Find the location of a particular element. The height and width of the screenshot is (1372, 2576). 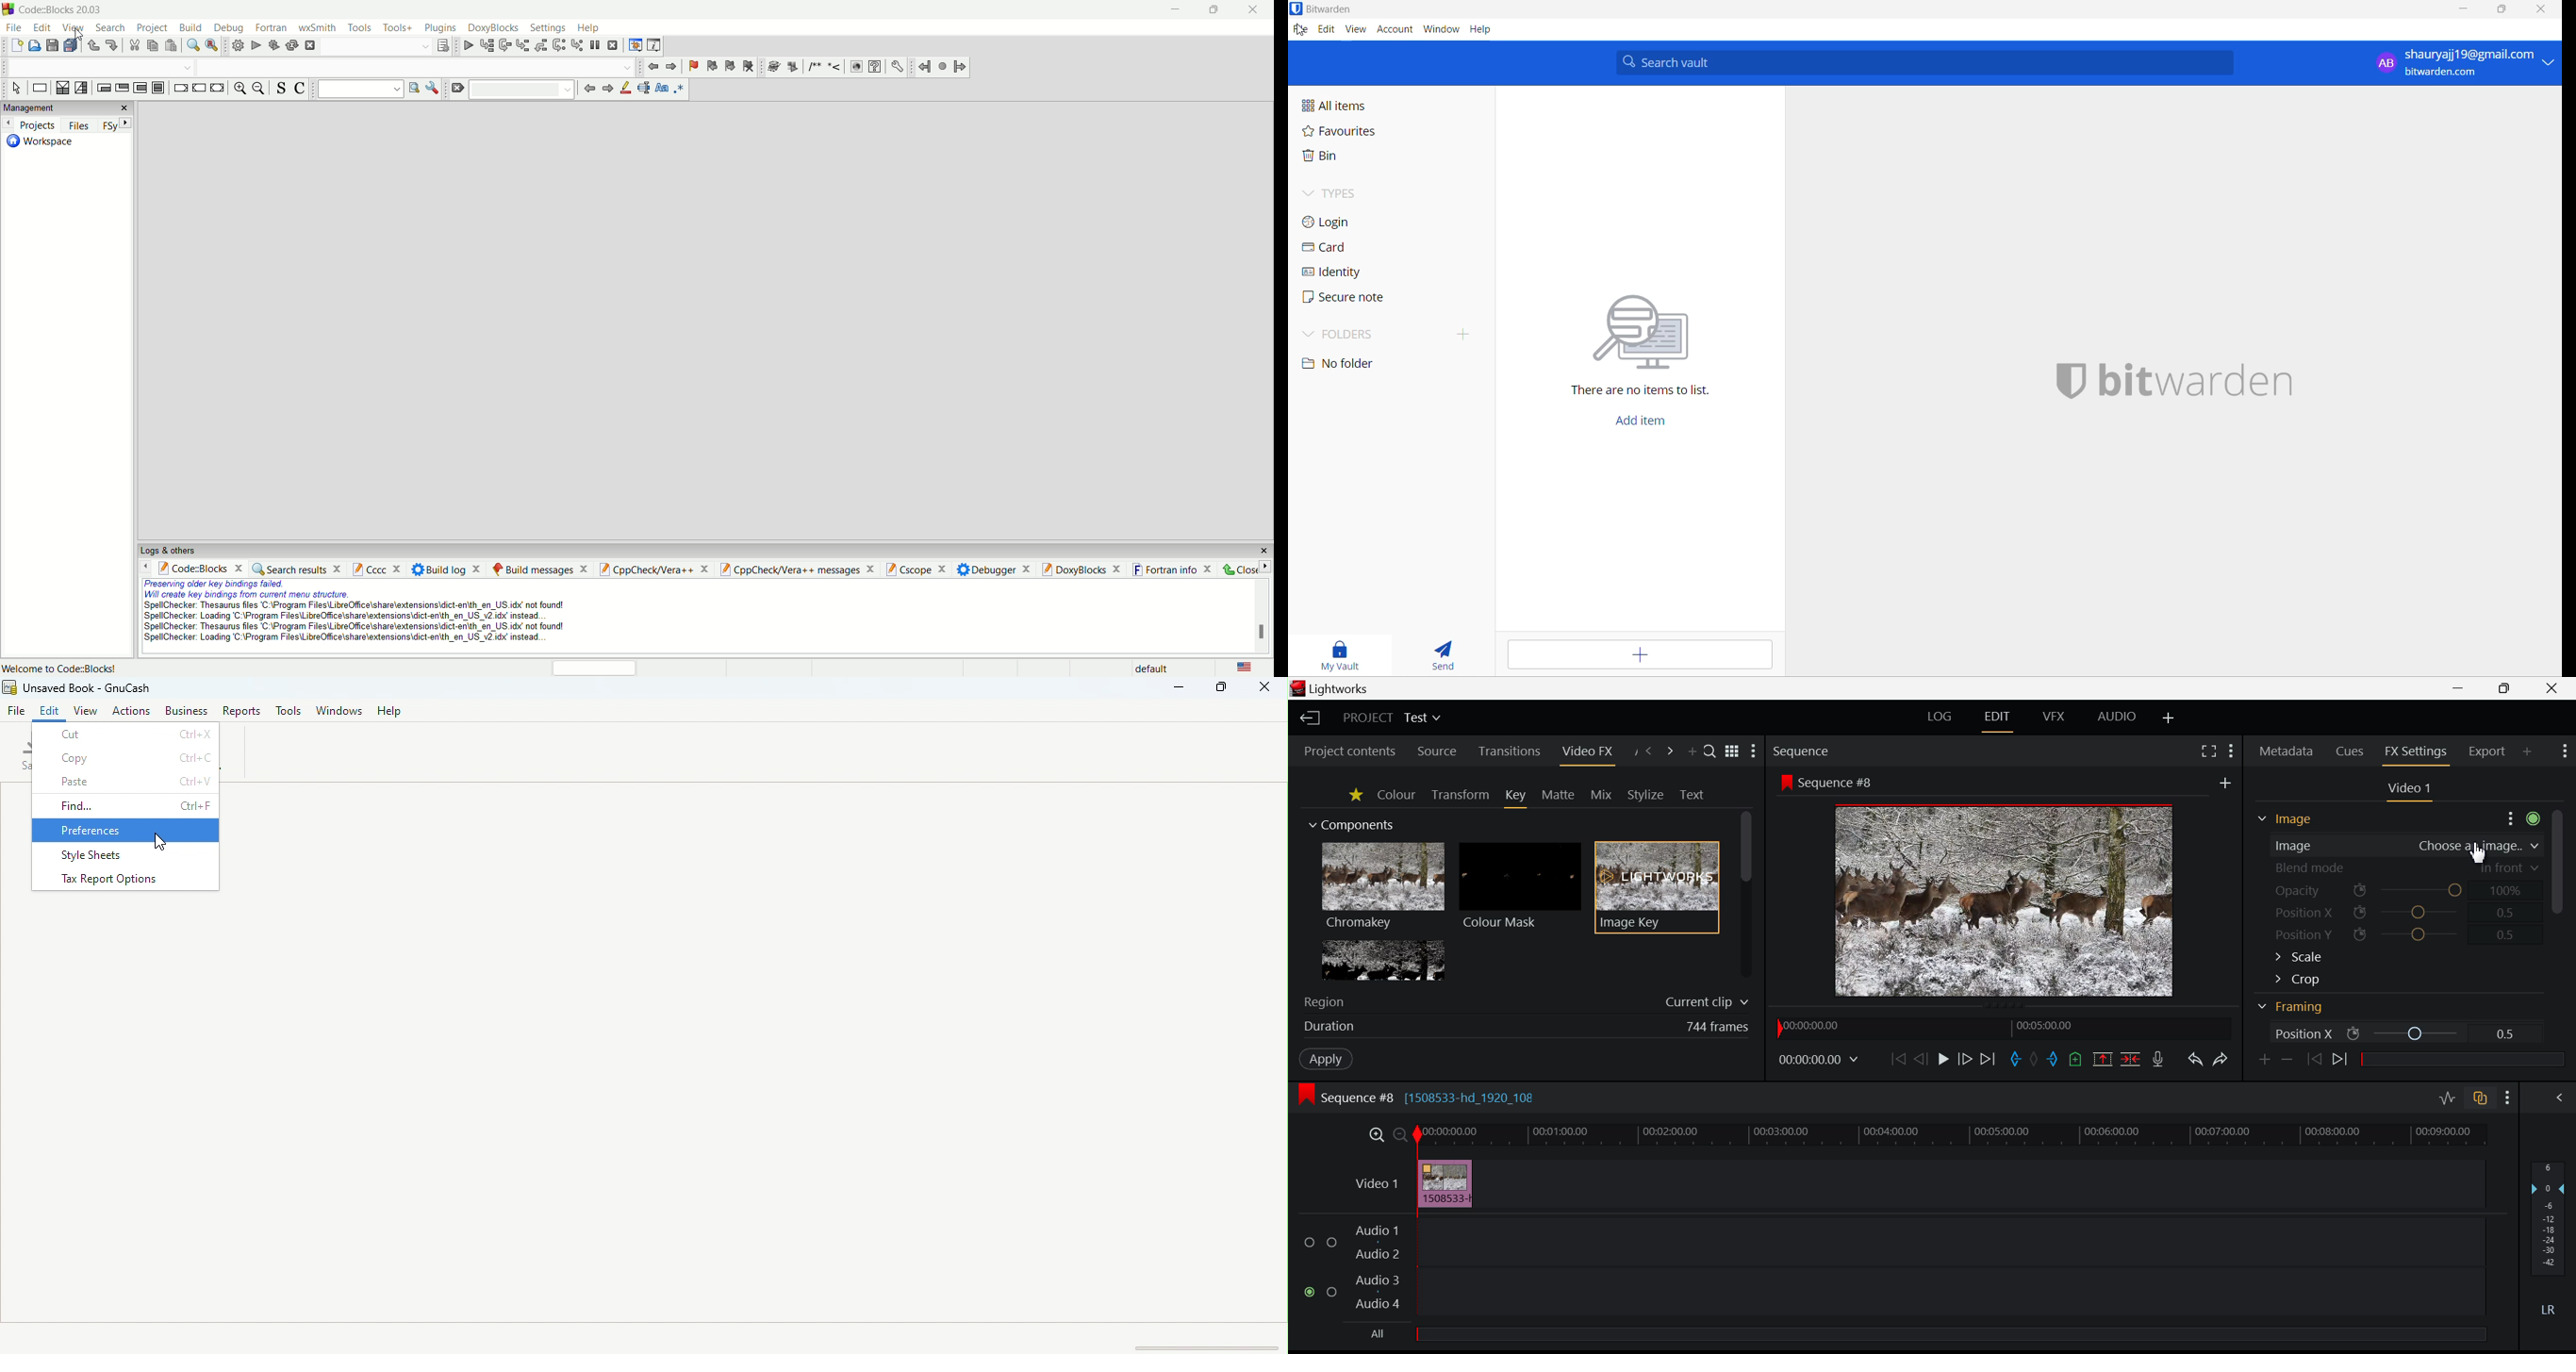

fortan is located at coordinates (271, 28).